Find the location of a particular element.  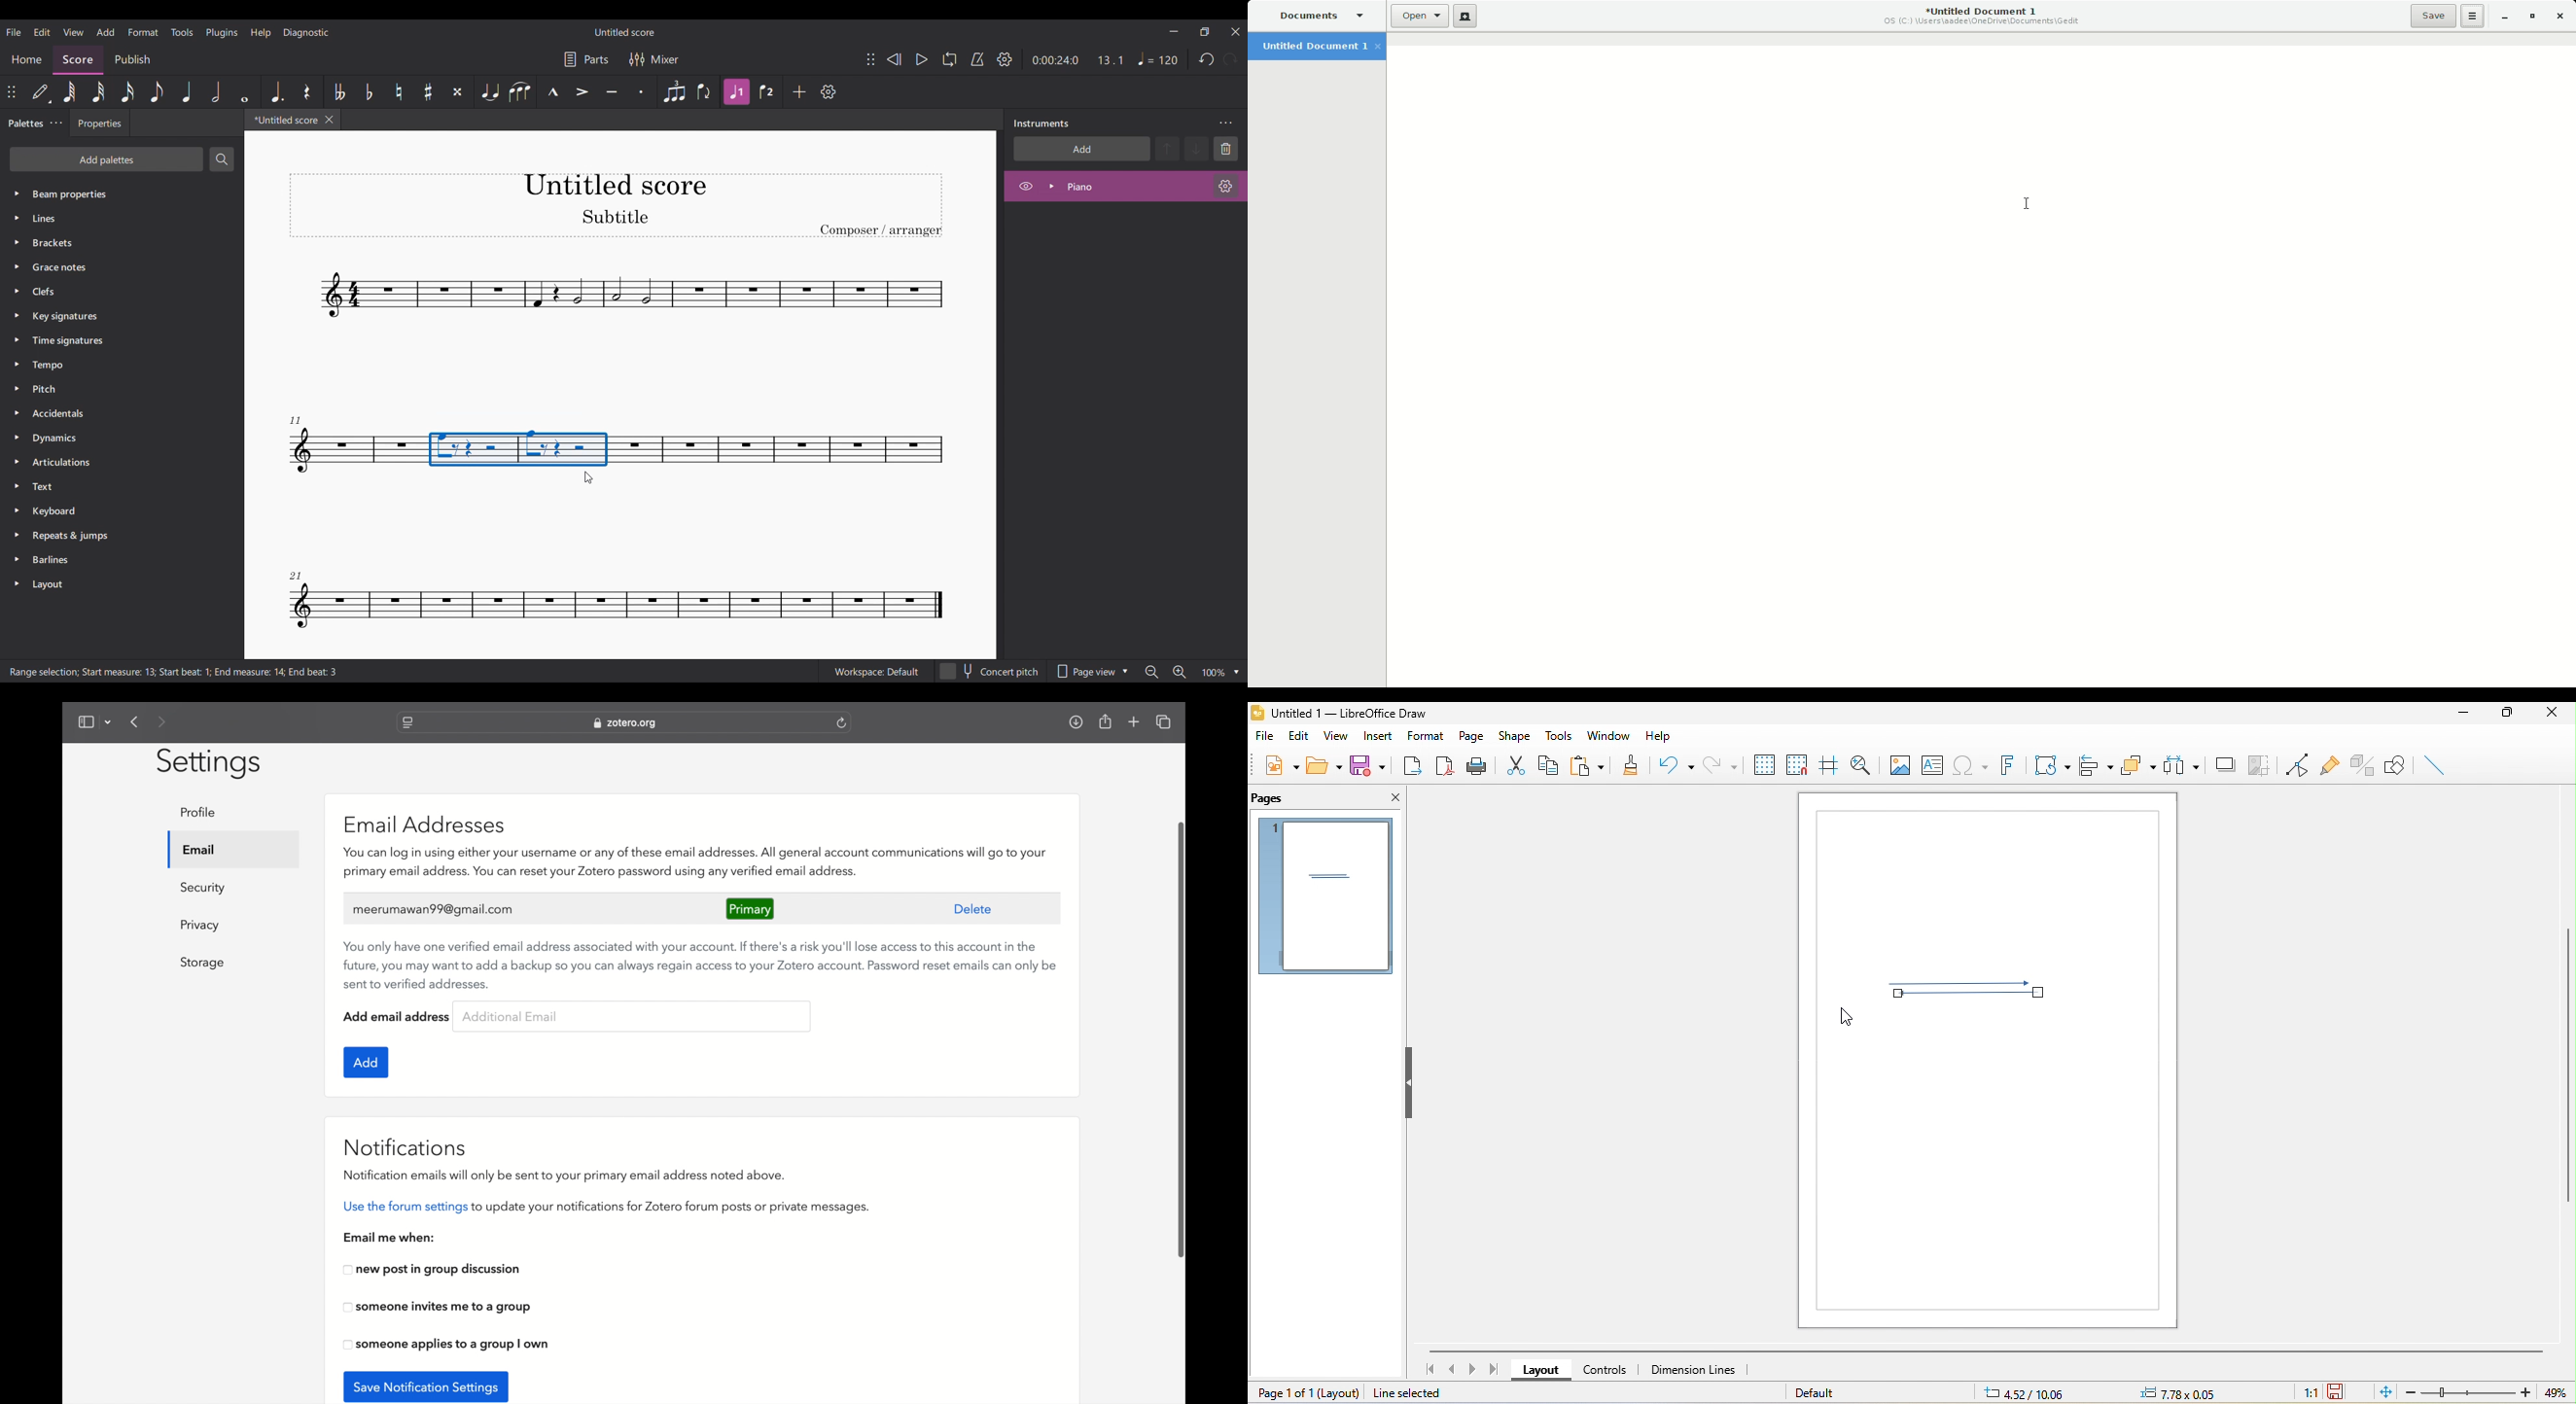

Move selected instrument down is located at coordinates (1197, 148).